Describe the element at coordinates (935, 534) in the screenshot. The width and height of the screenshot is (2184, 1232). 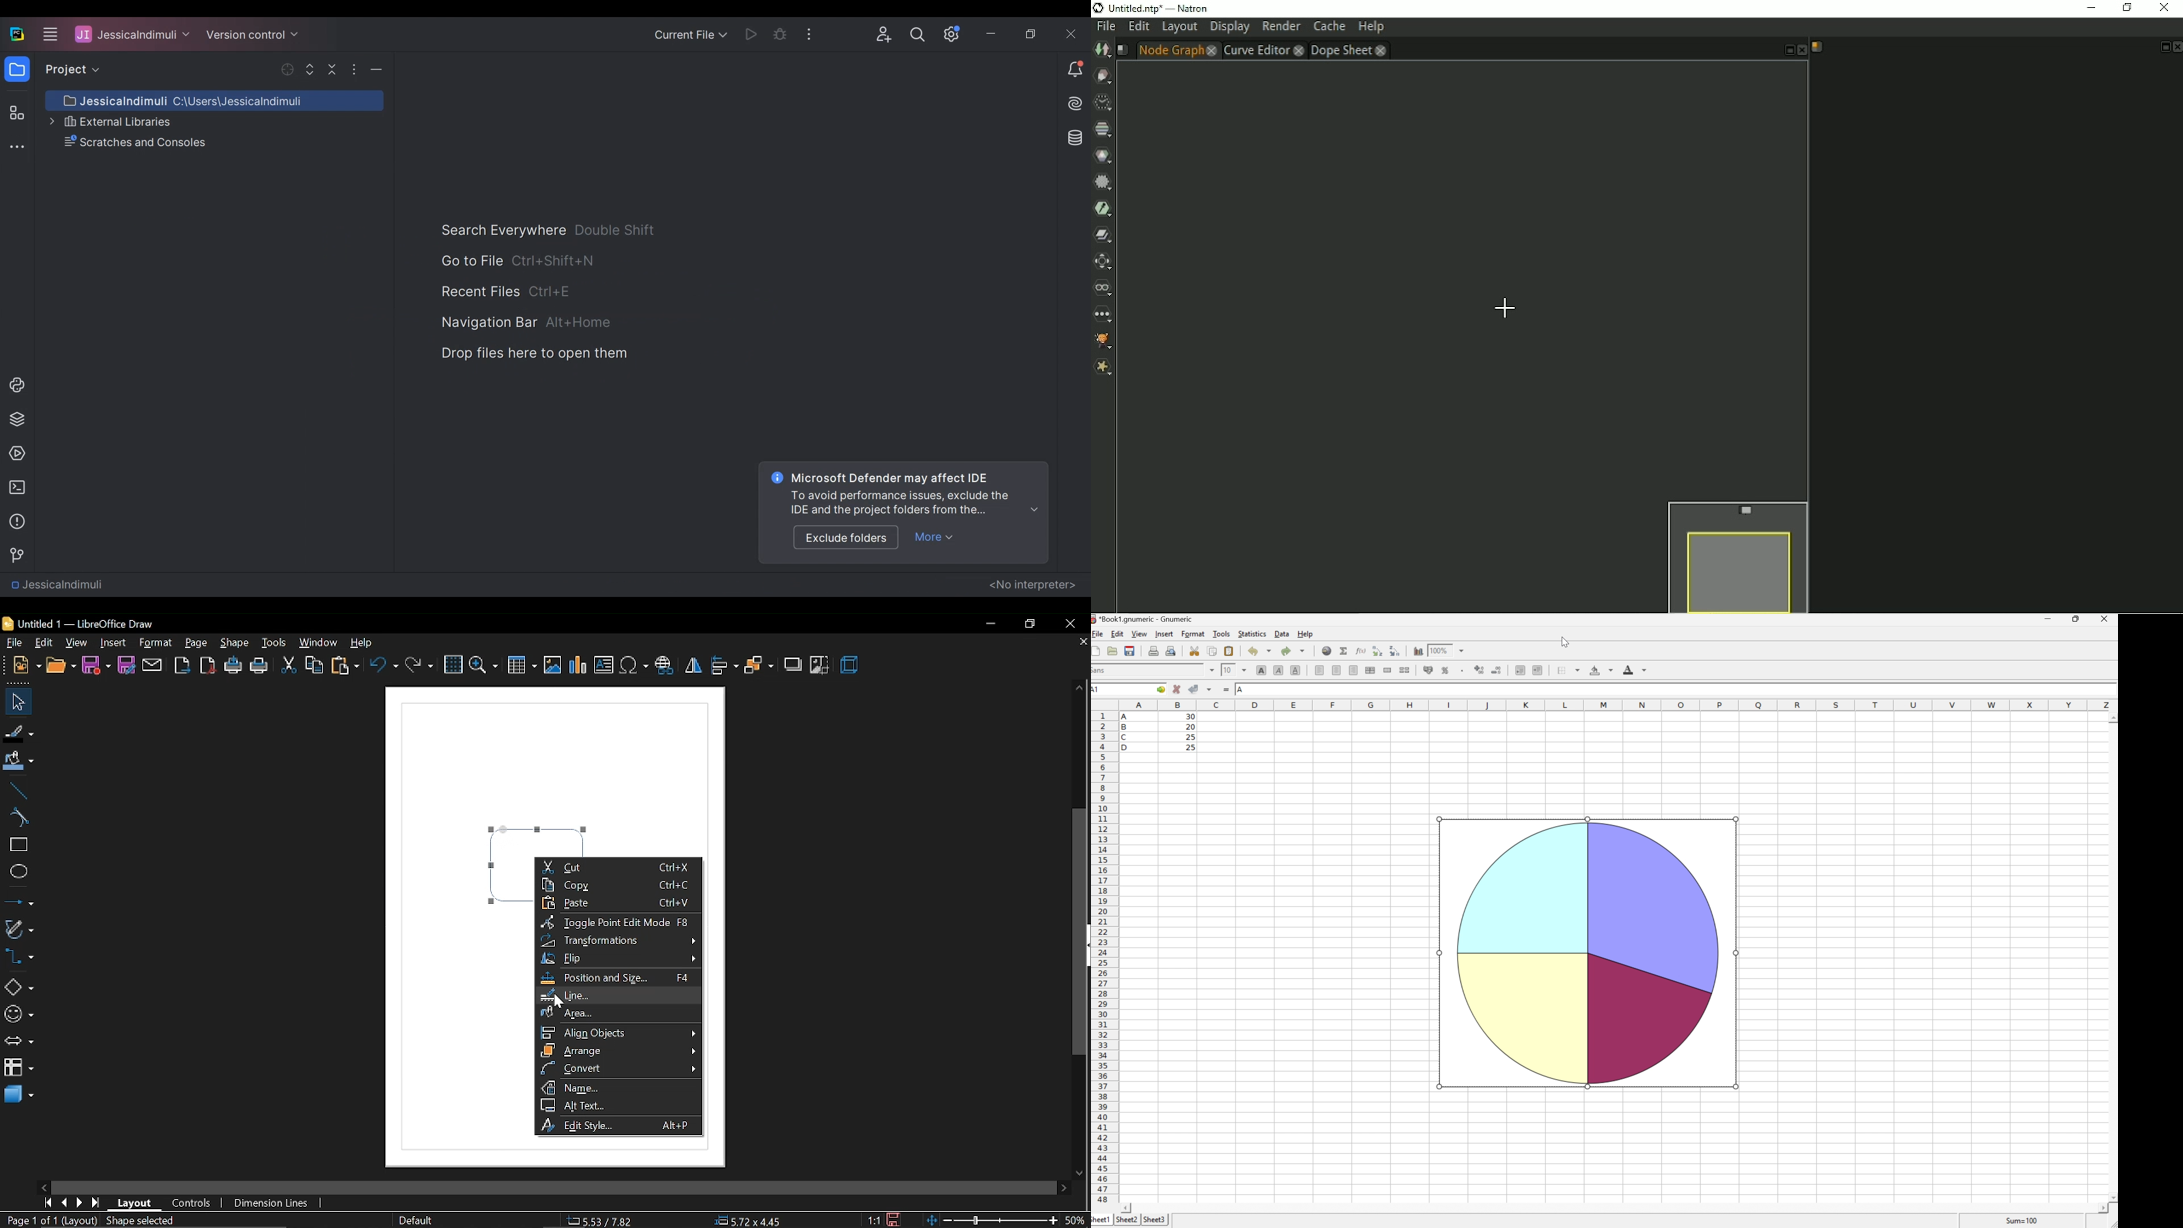
I see `More` at that location.